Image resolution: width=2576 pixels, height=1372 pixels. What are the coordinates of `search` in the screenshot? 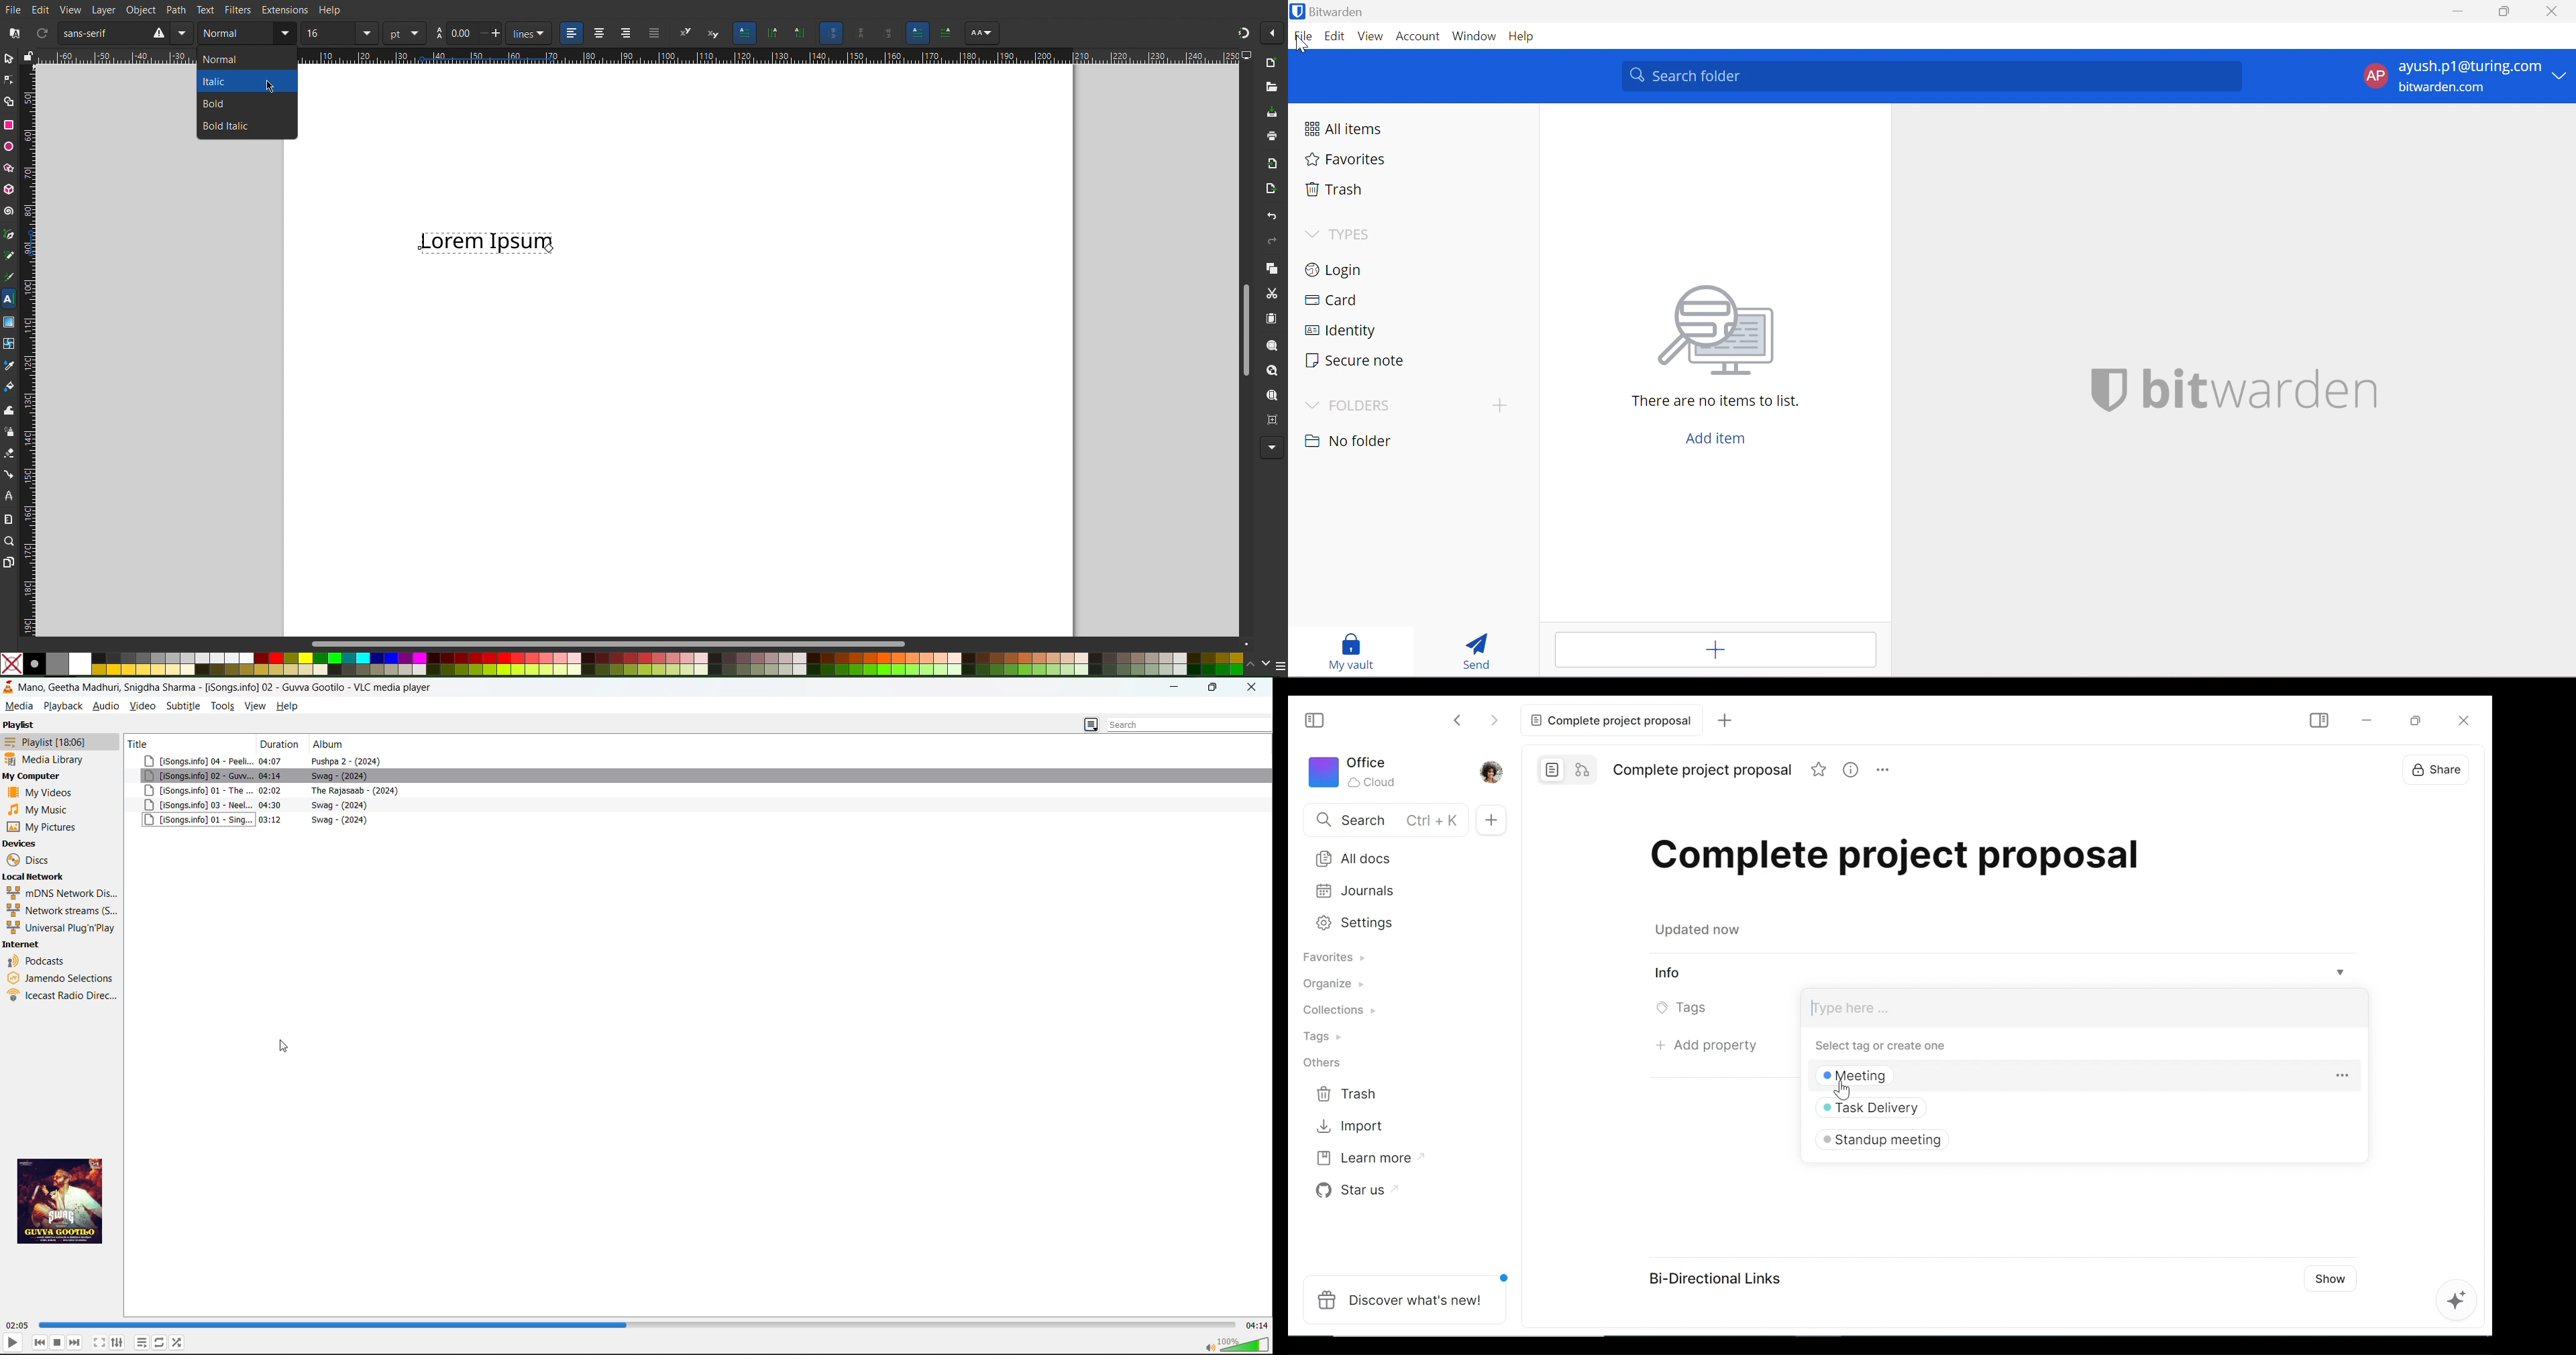 It's located at (1184, 726).